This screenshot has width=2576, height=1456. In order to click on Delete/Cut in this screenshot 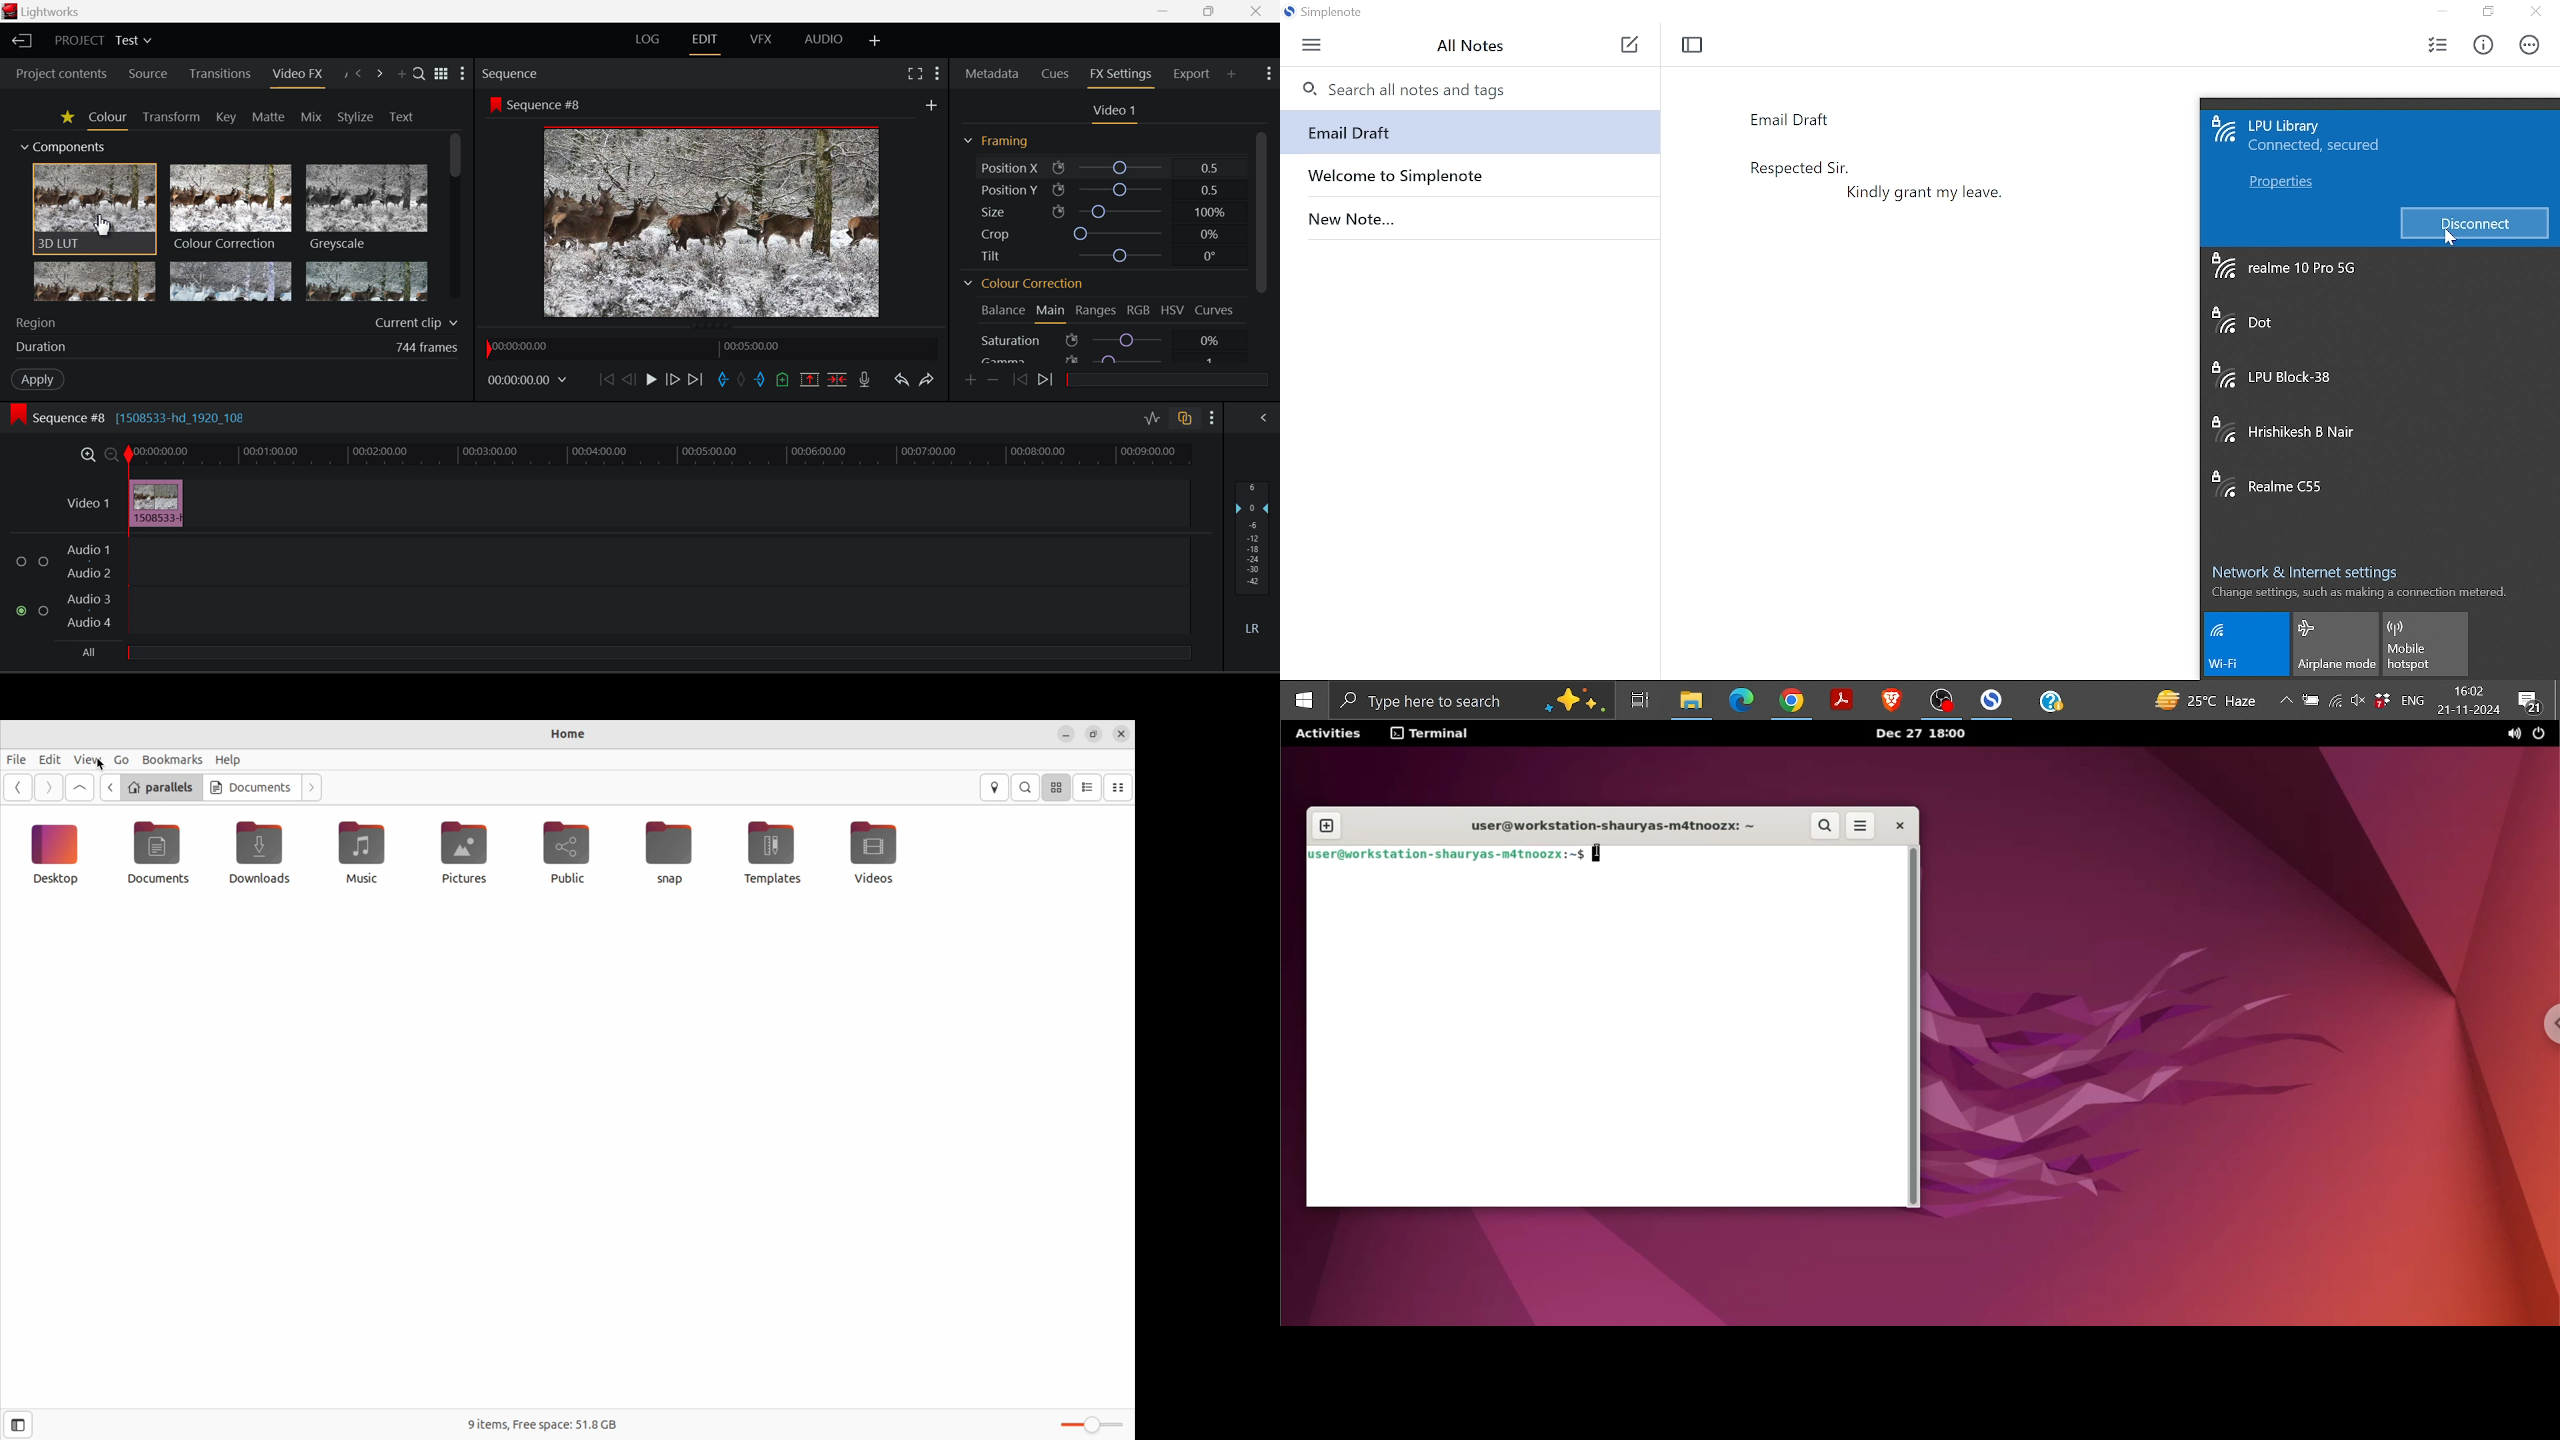, I will do `click(839, 380)`.